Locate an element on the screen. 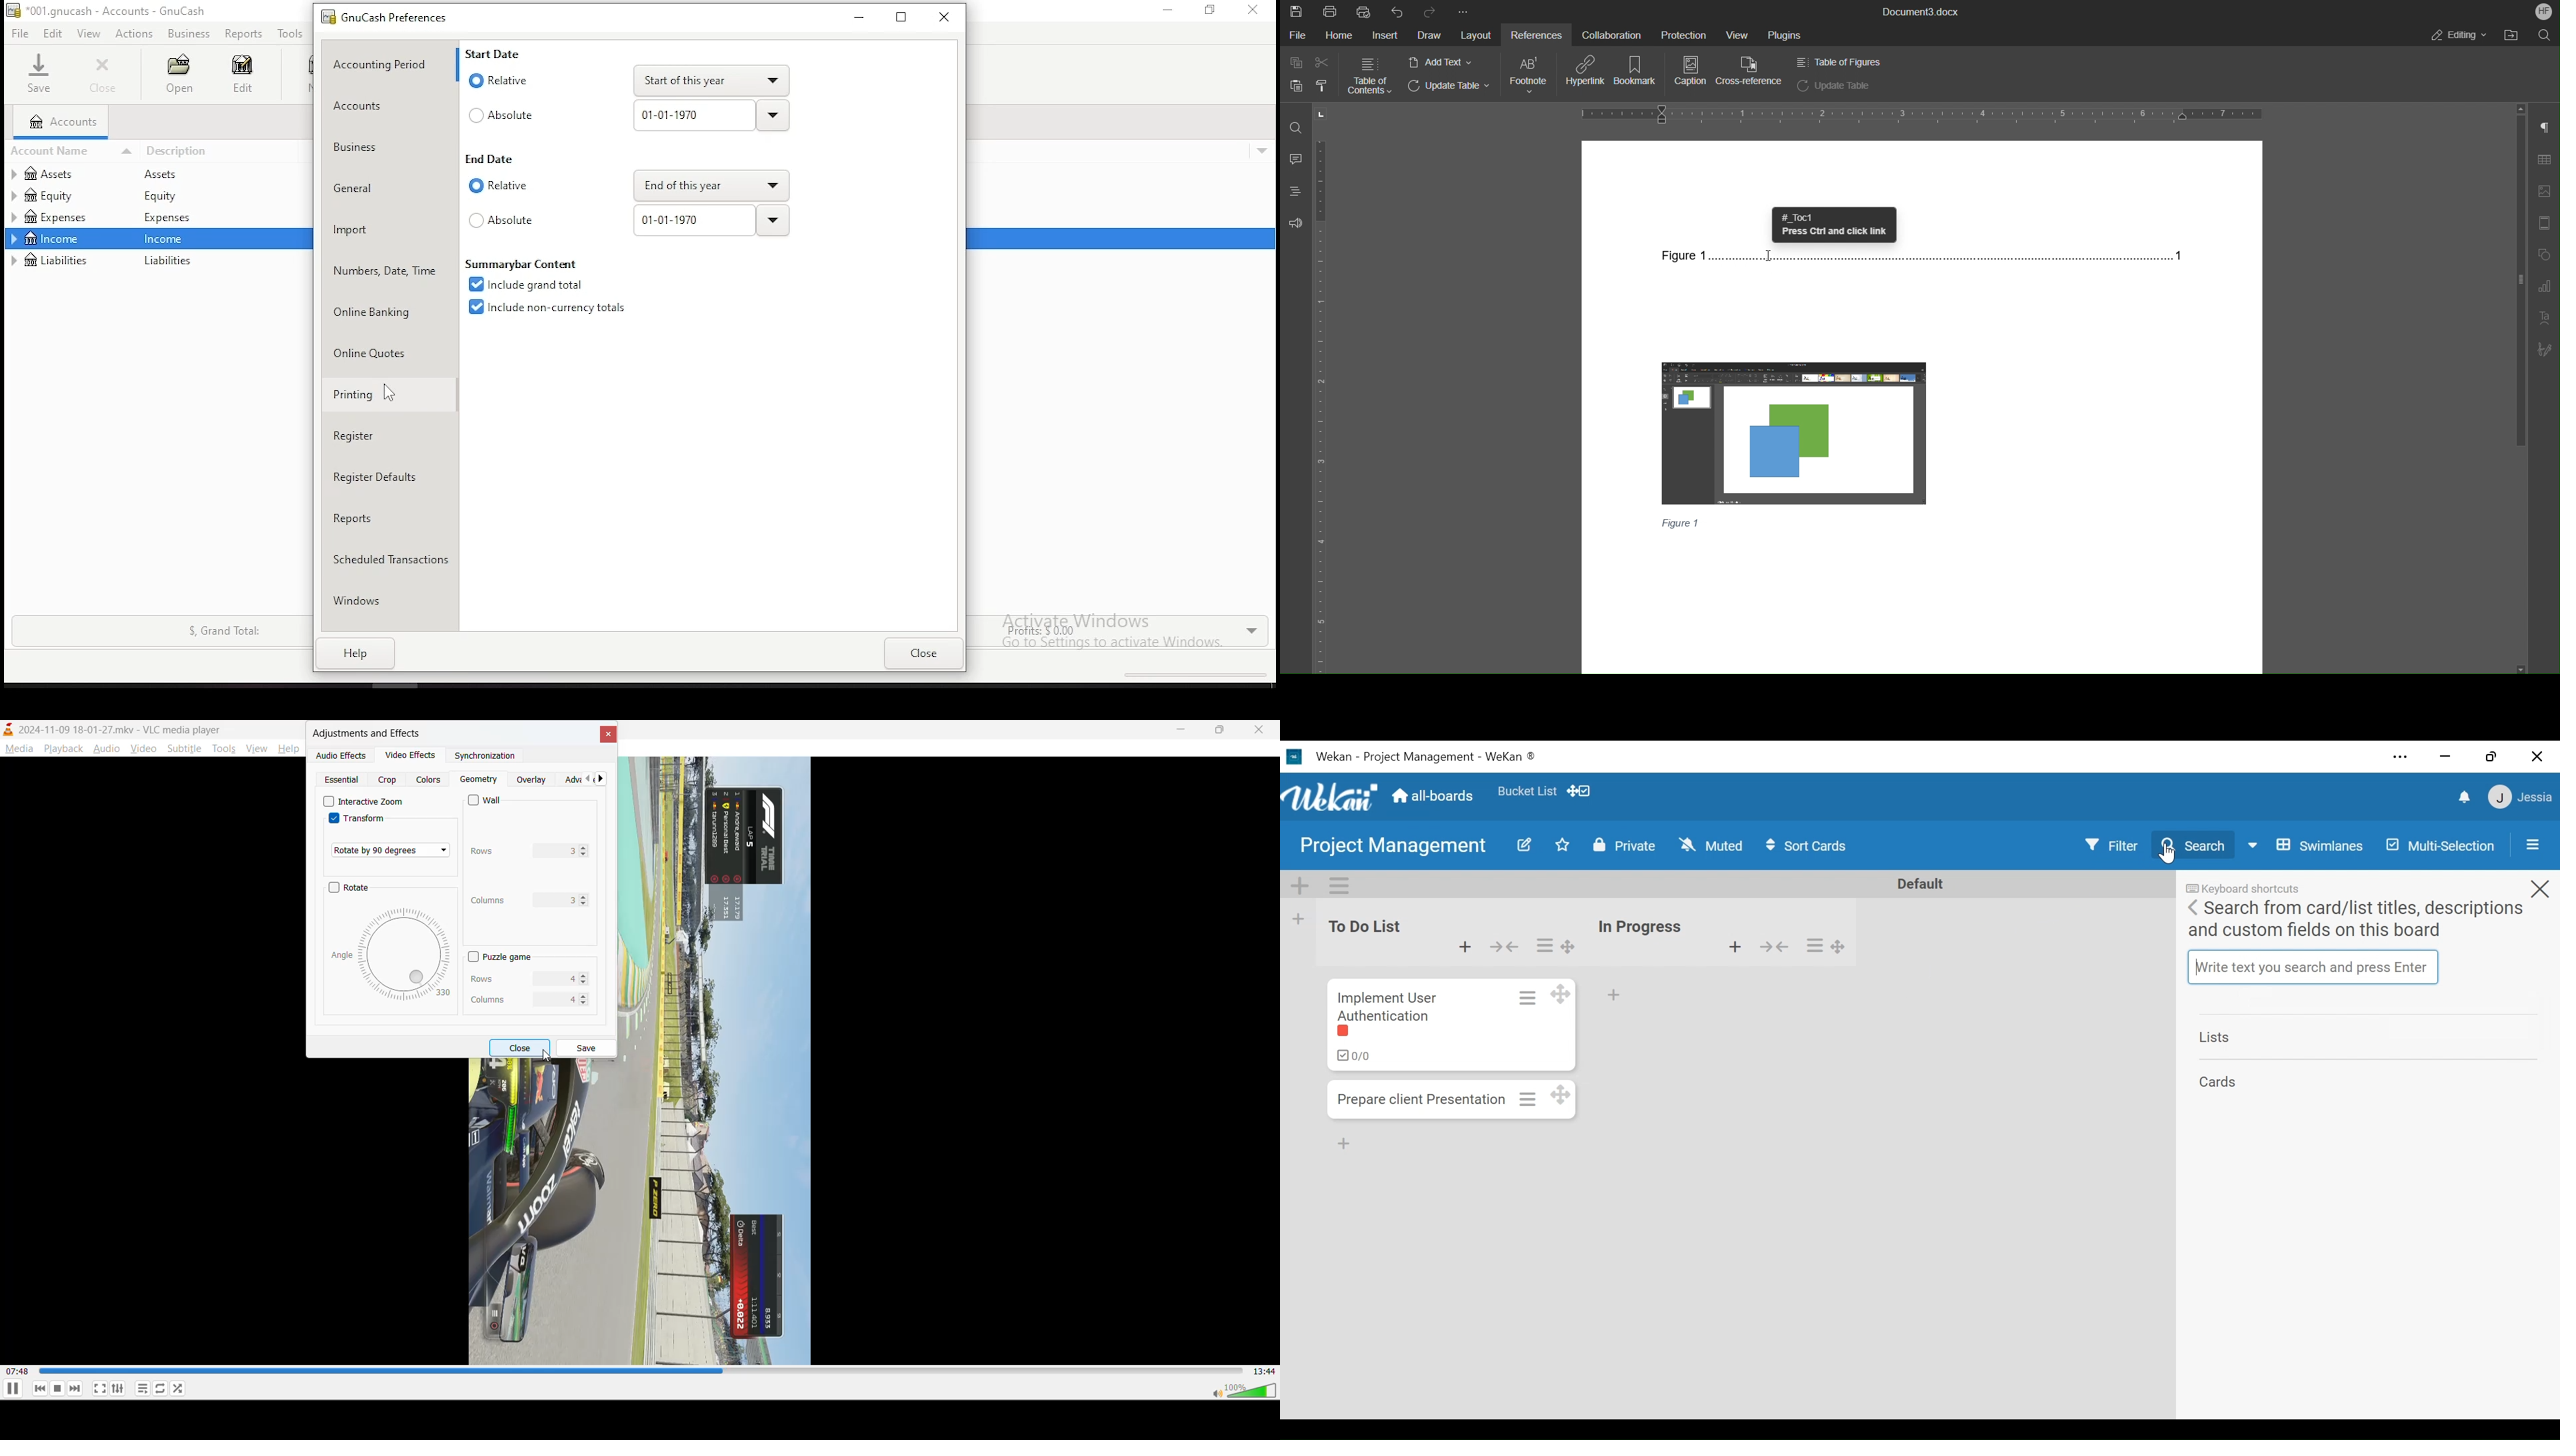  view is located at coordinates (89, 34).